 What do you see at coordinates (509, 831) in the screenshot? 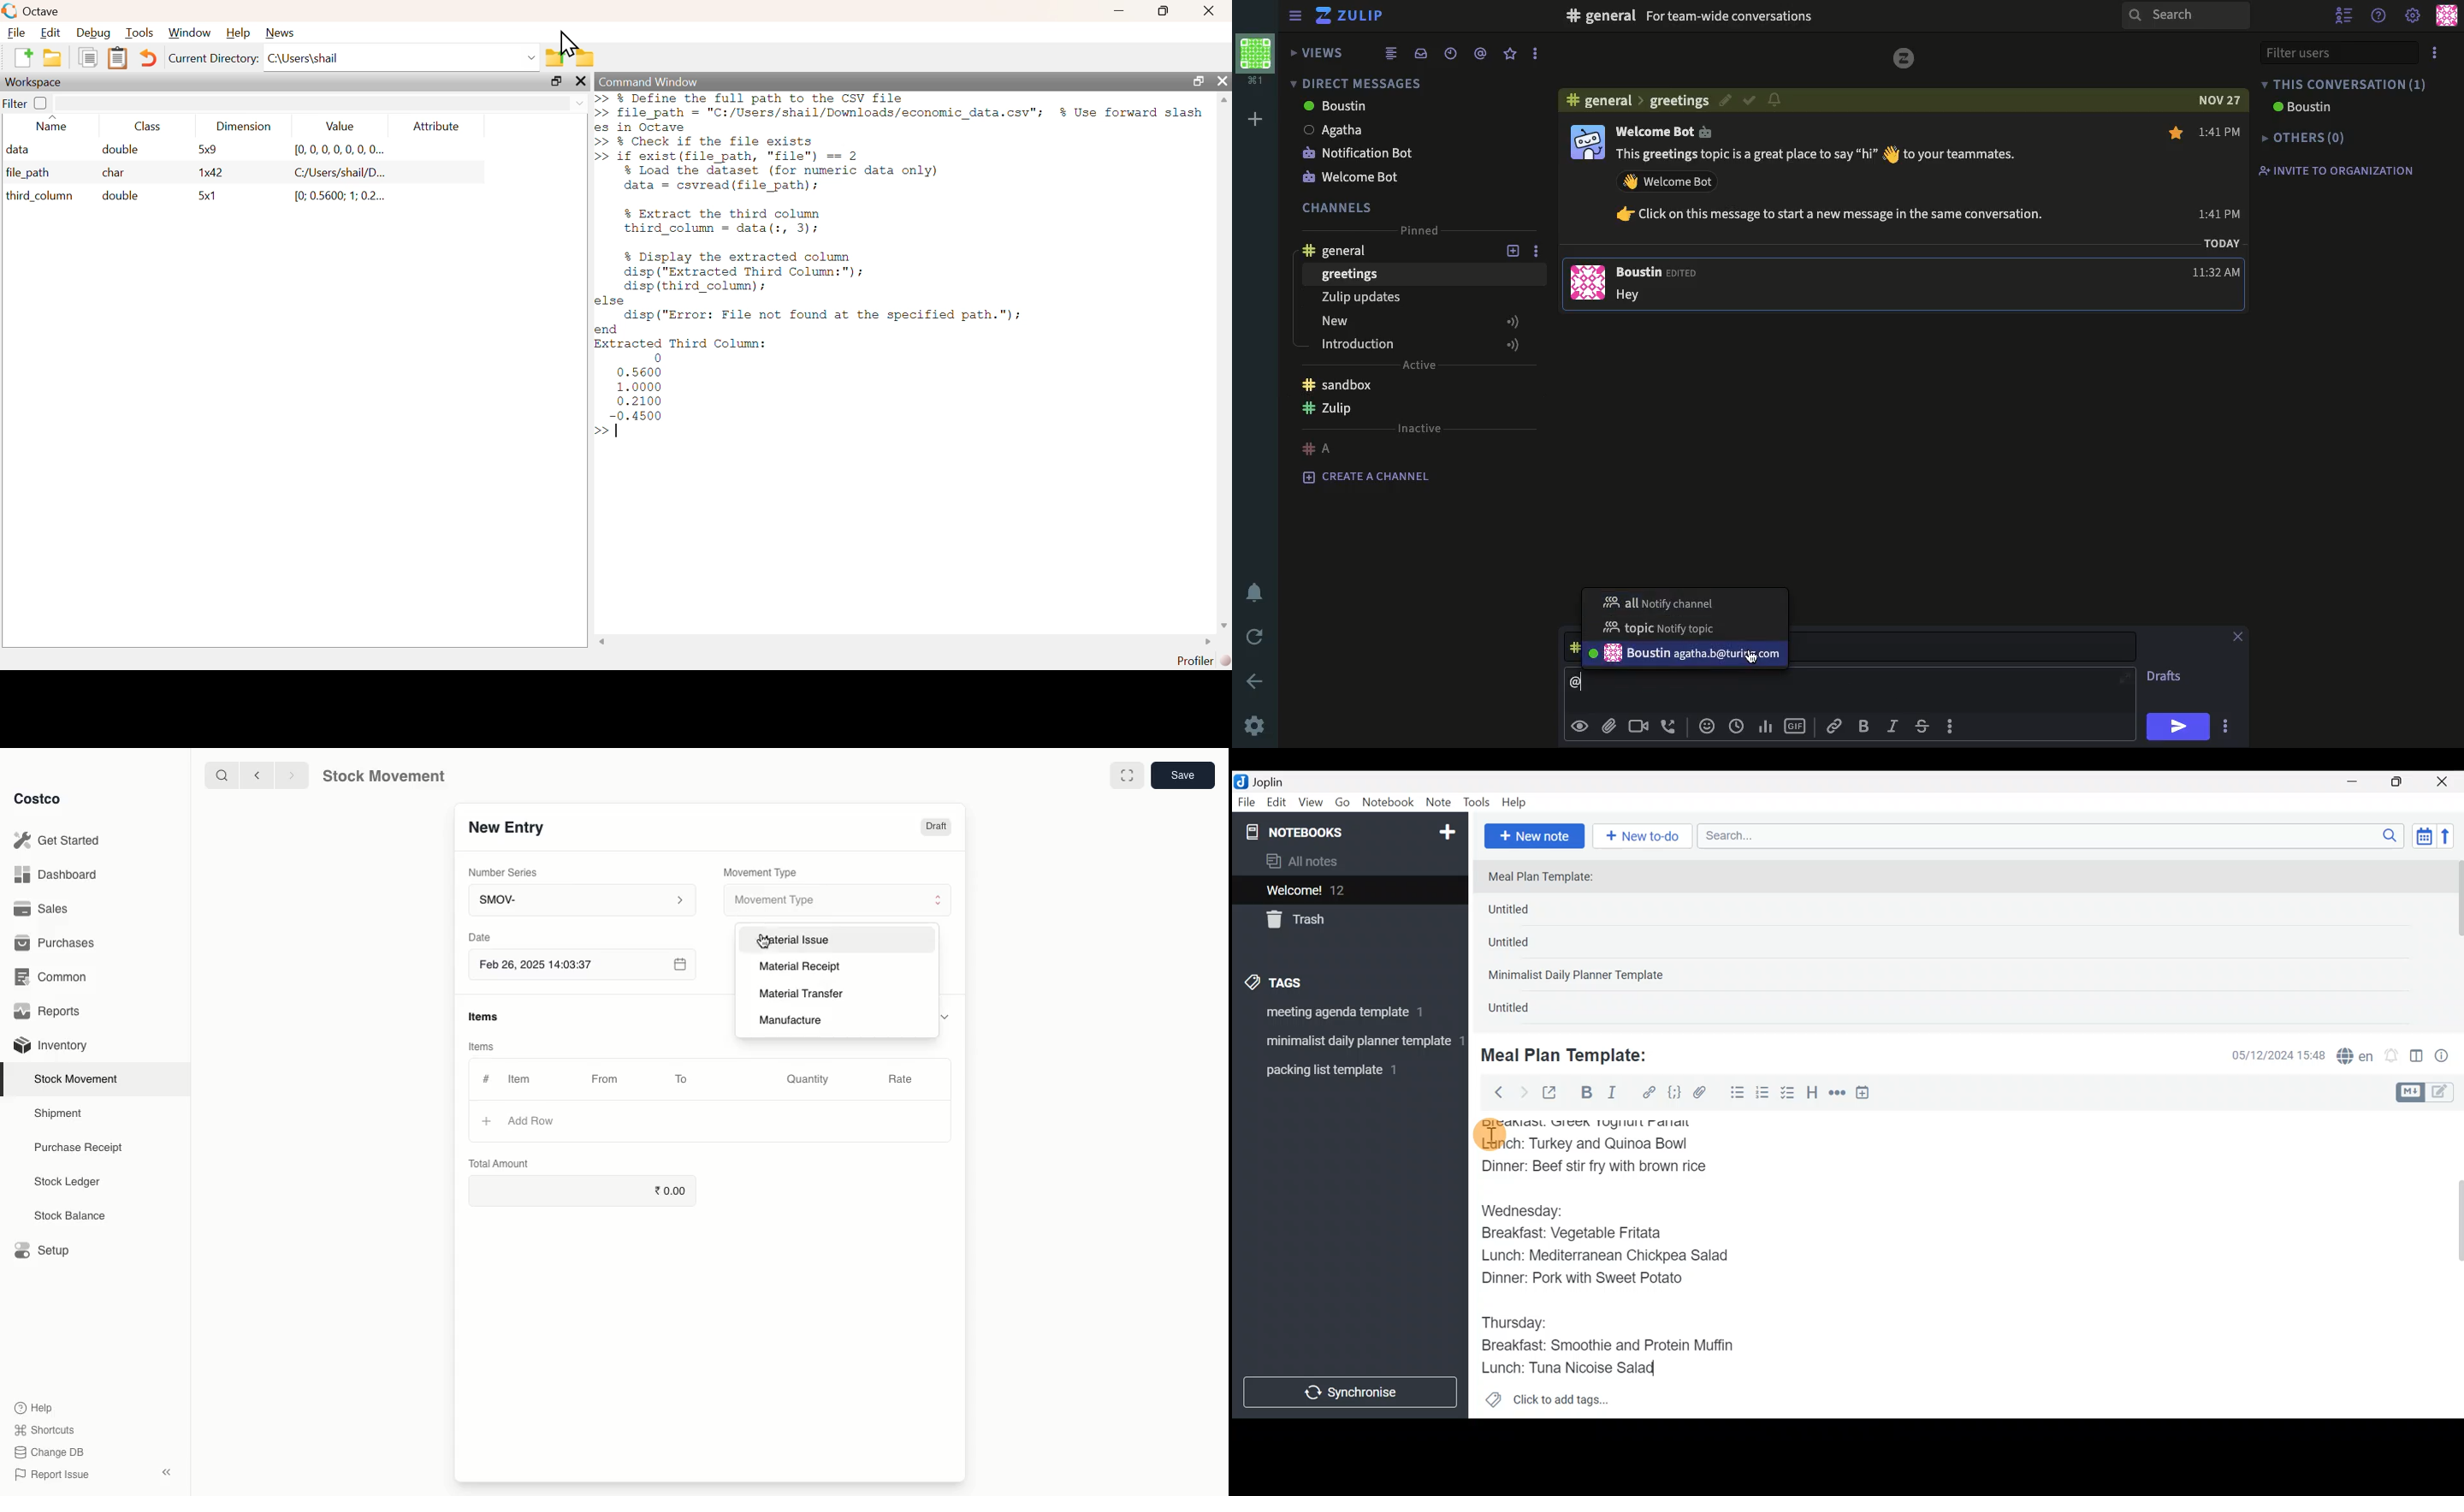
I see `New Entry` at bounding box center [509, 831].